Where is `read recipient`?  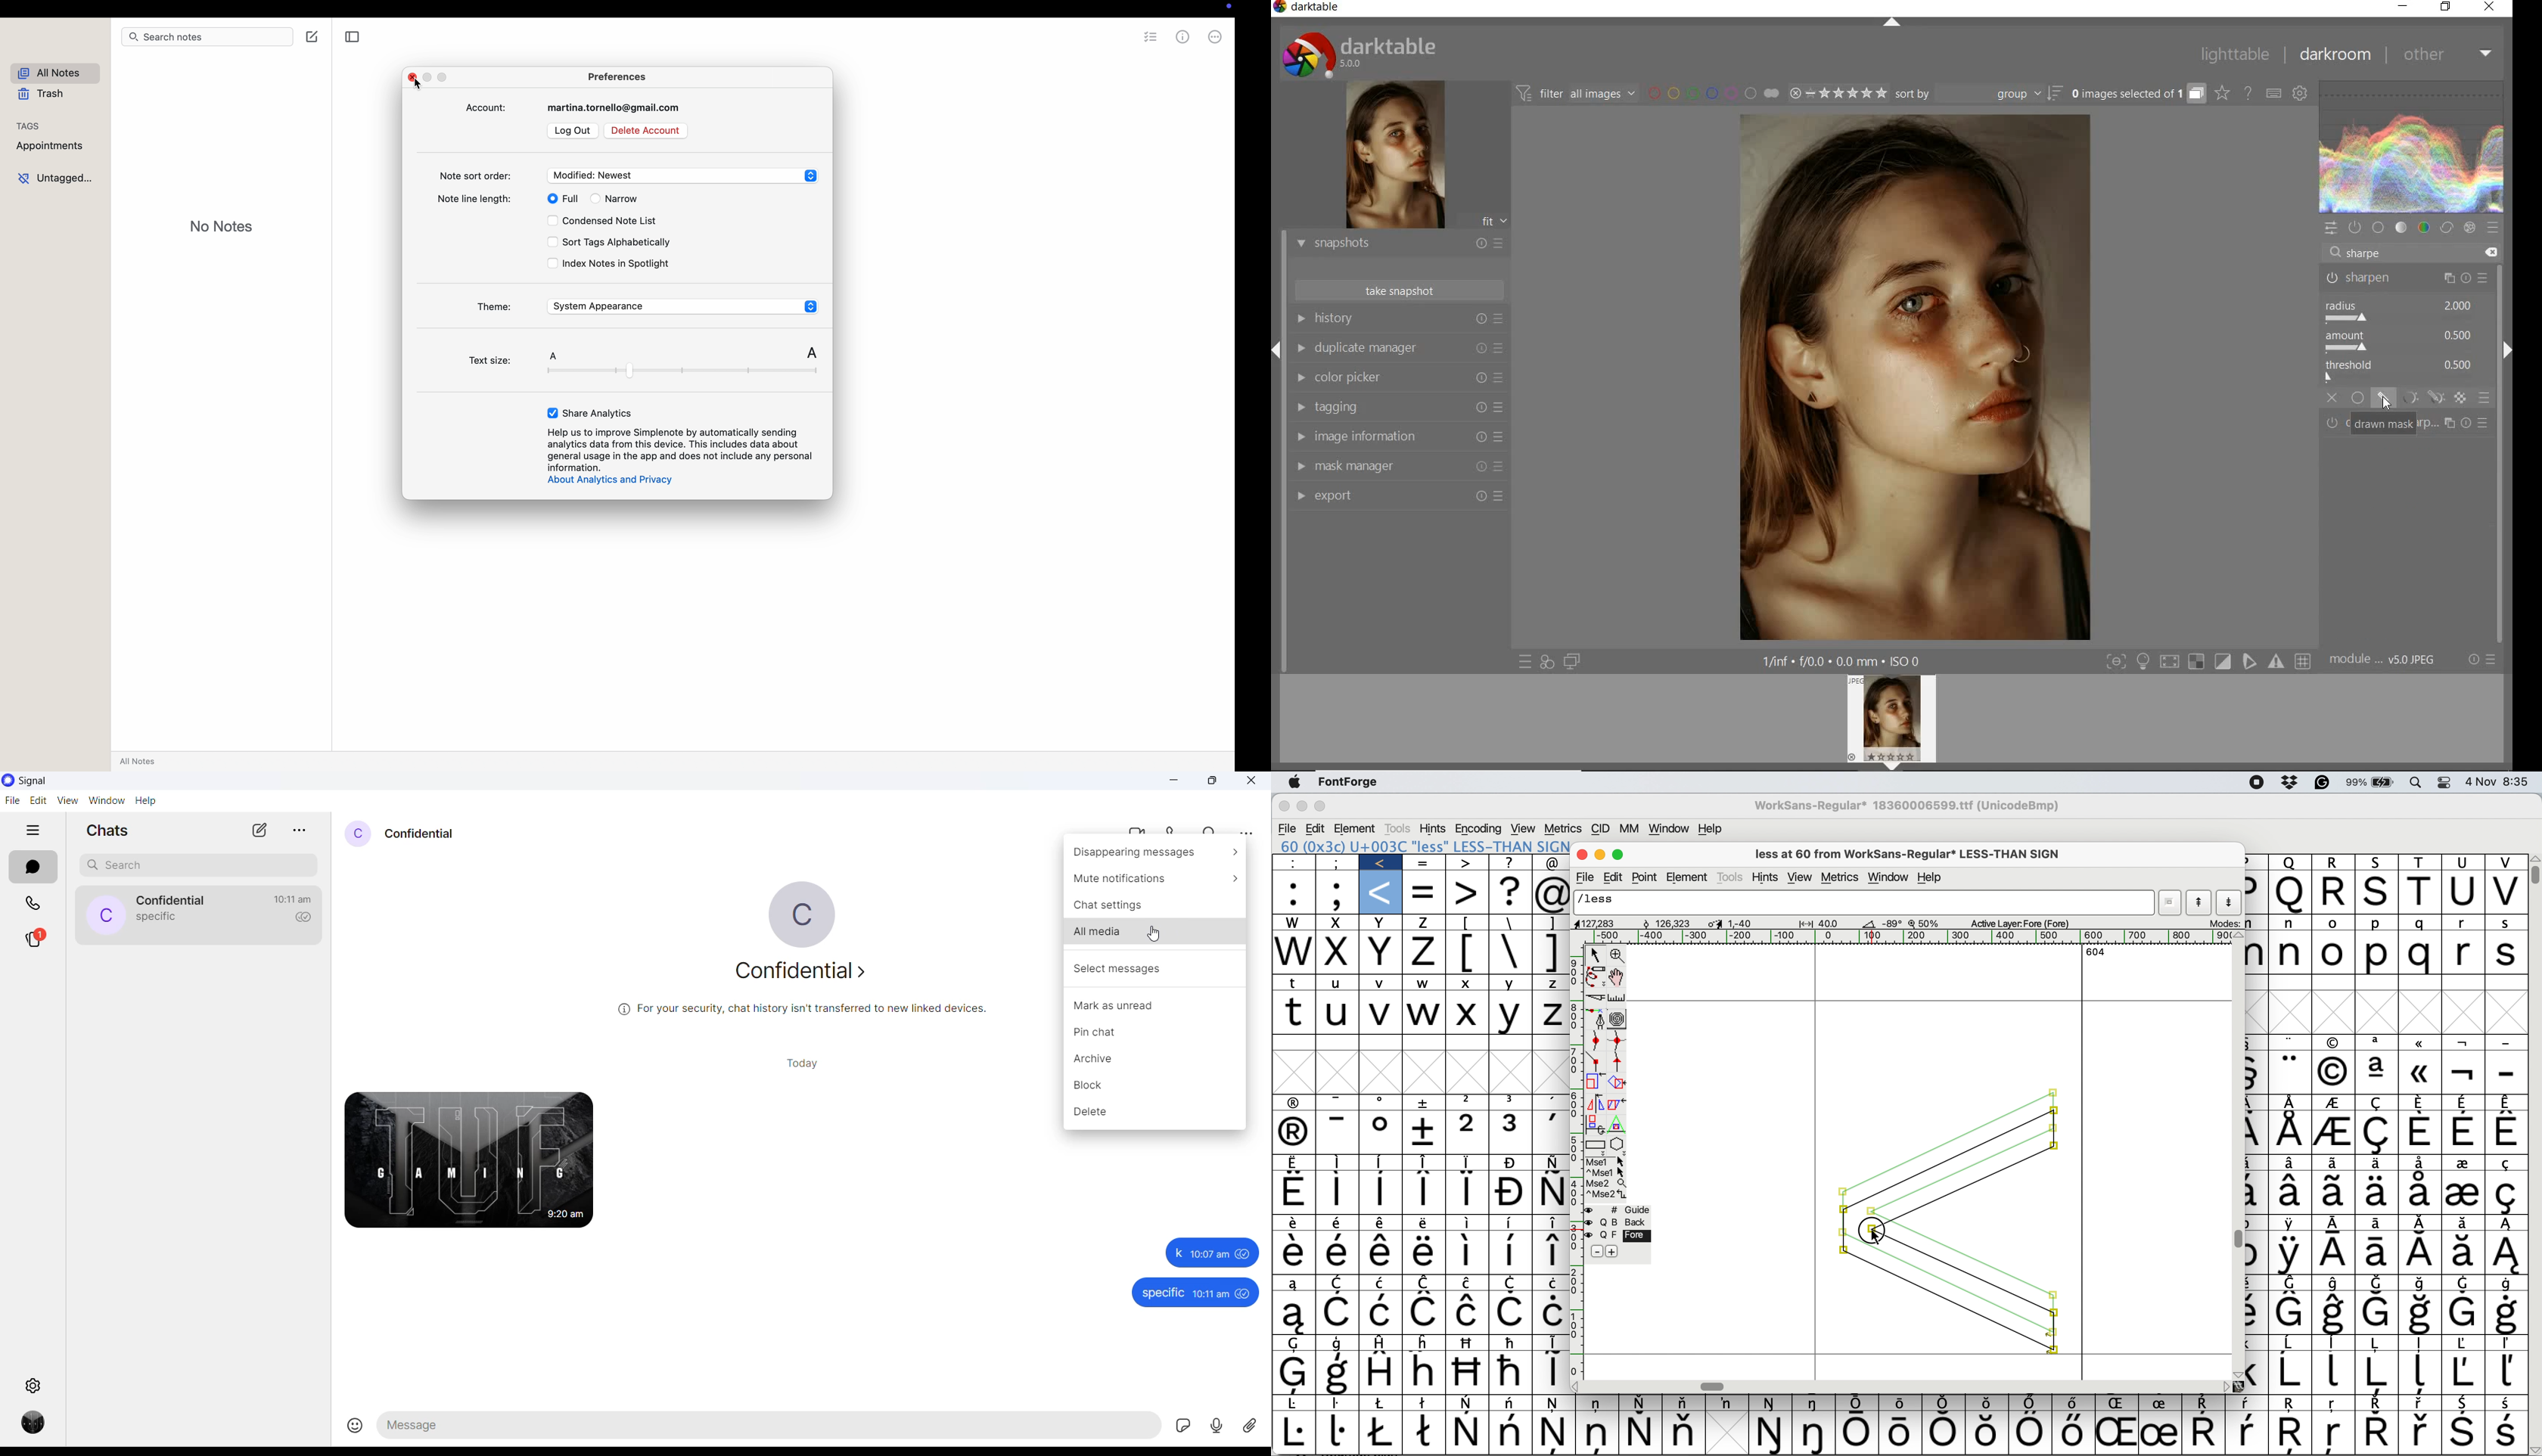 read recipient is located at coordinates (302, 922).